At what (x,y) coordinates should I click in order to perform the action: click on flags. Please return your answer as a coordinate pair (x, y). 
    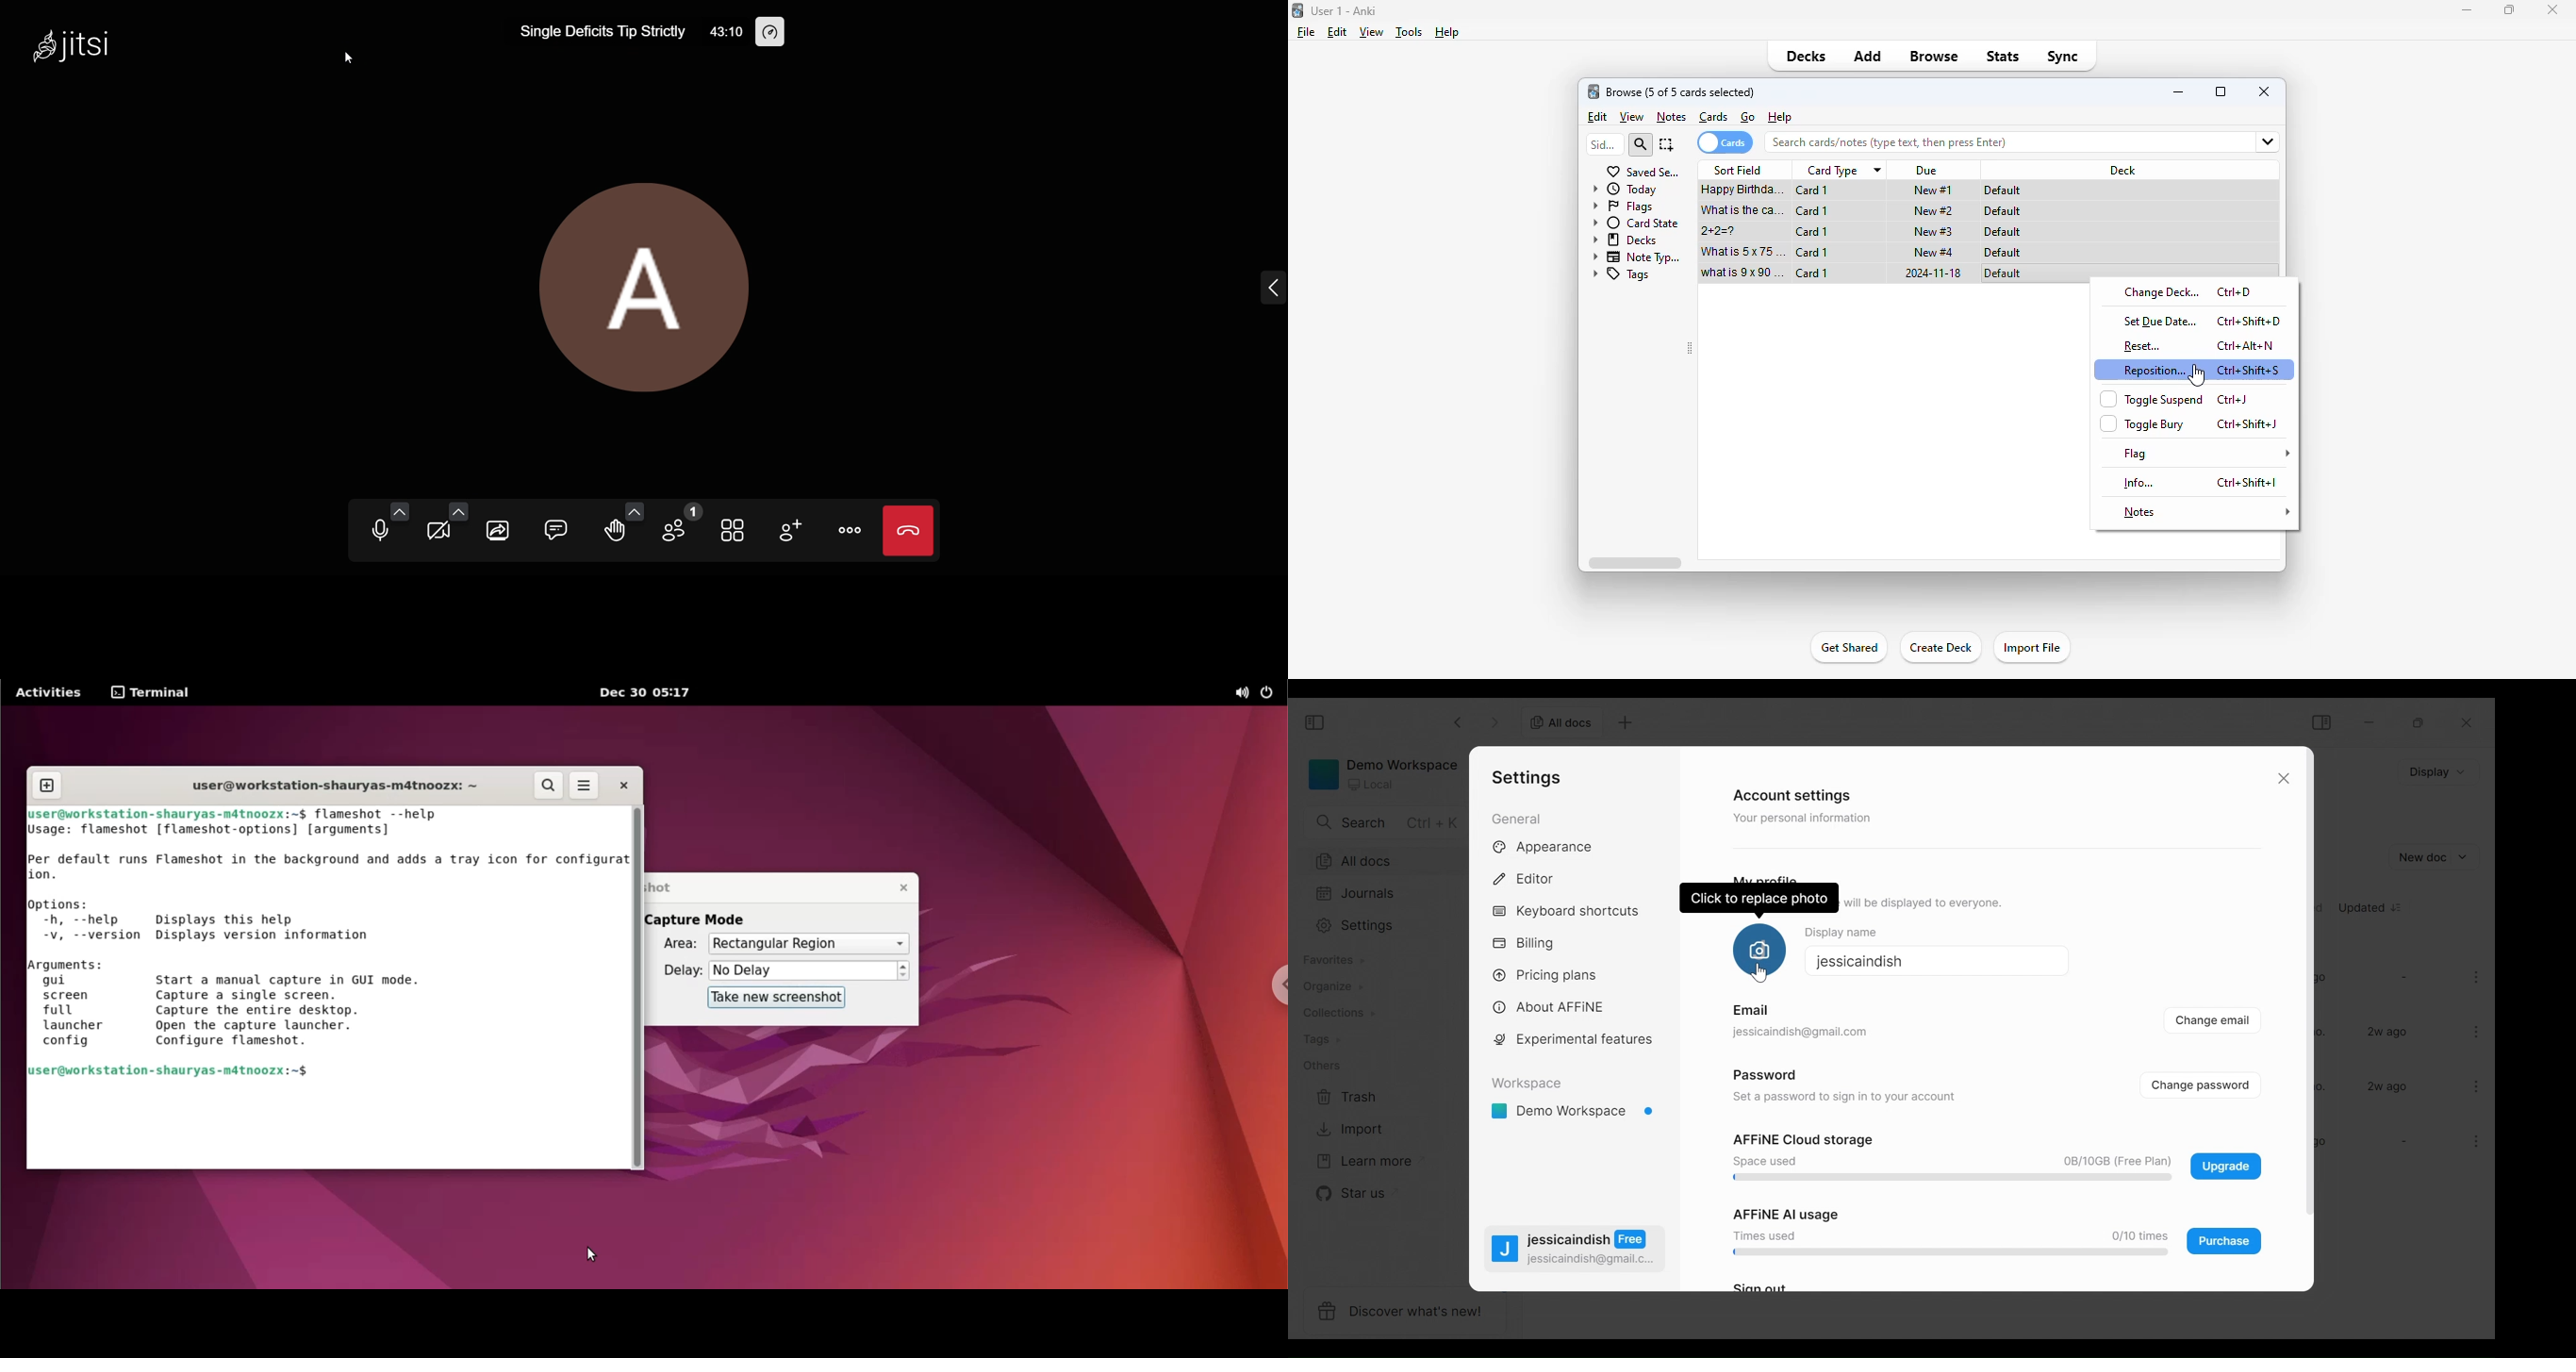
    Looking at the image, I should click on (1623, 207).